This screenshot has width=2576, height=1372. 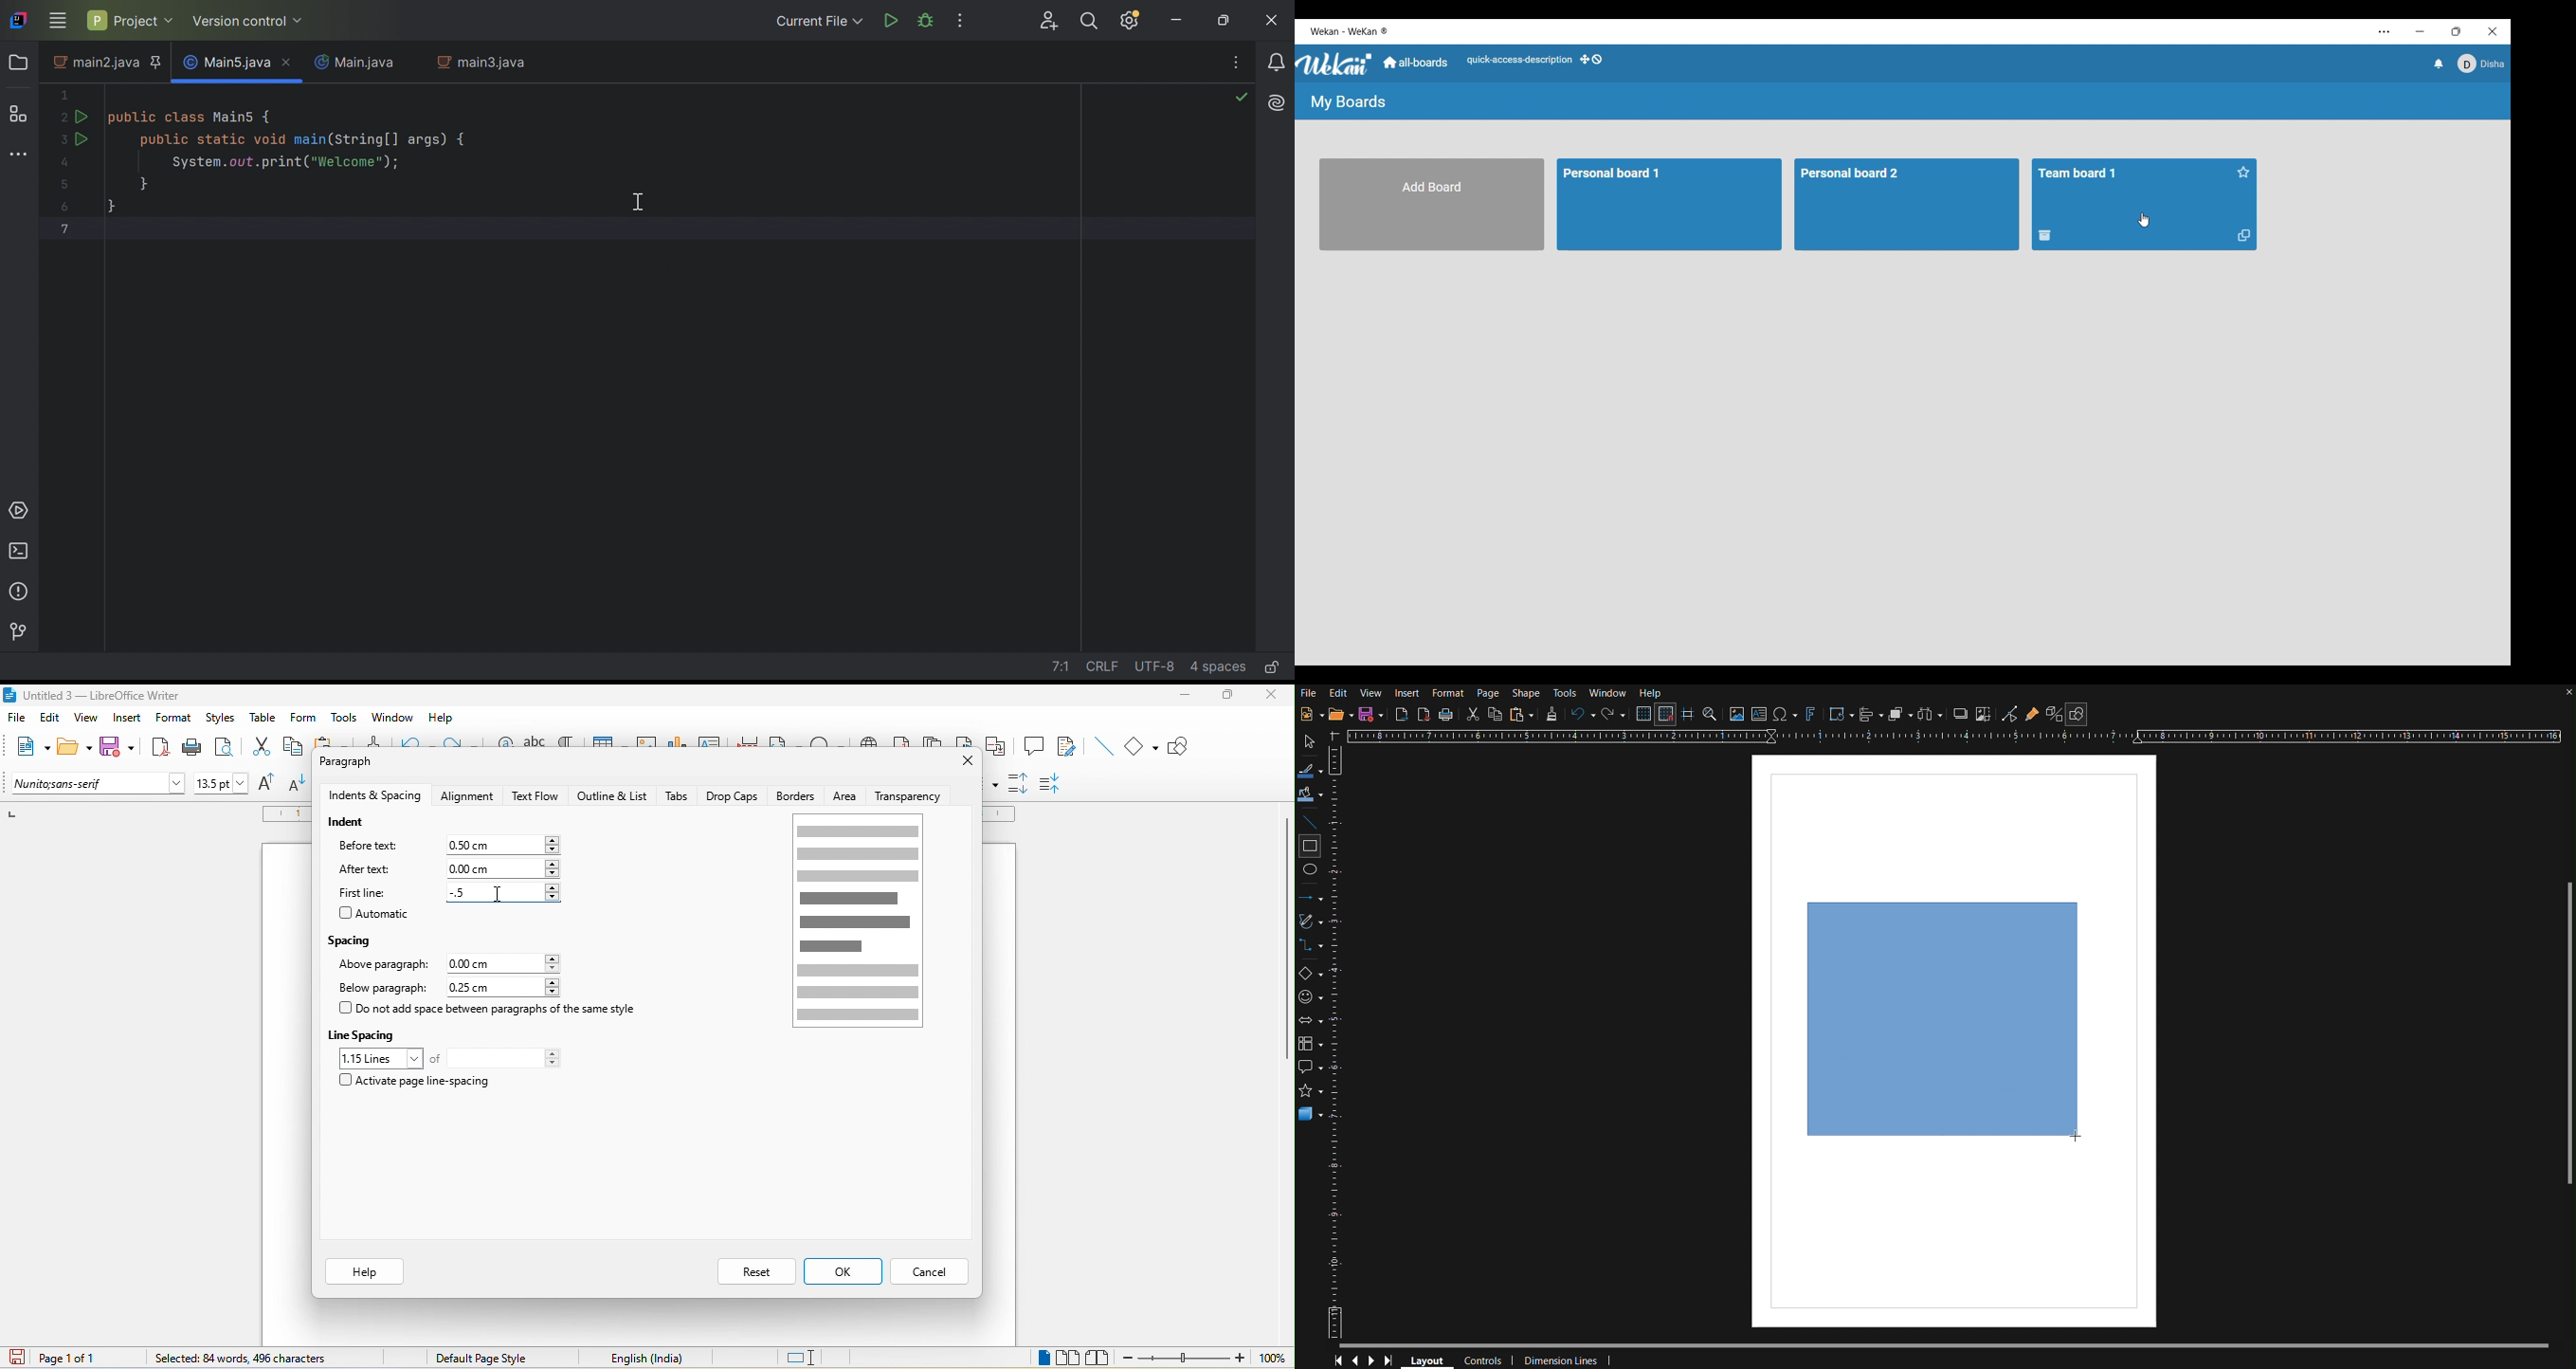 What do you see at coordinates (1070, 747) in the screenshot?
I see `show track changes function` at bounding box center [1070, 747].